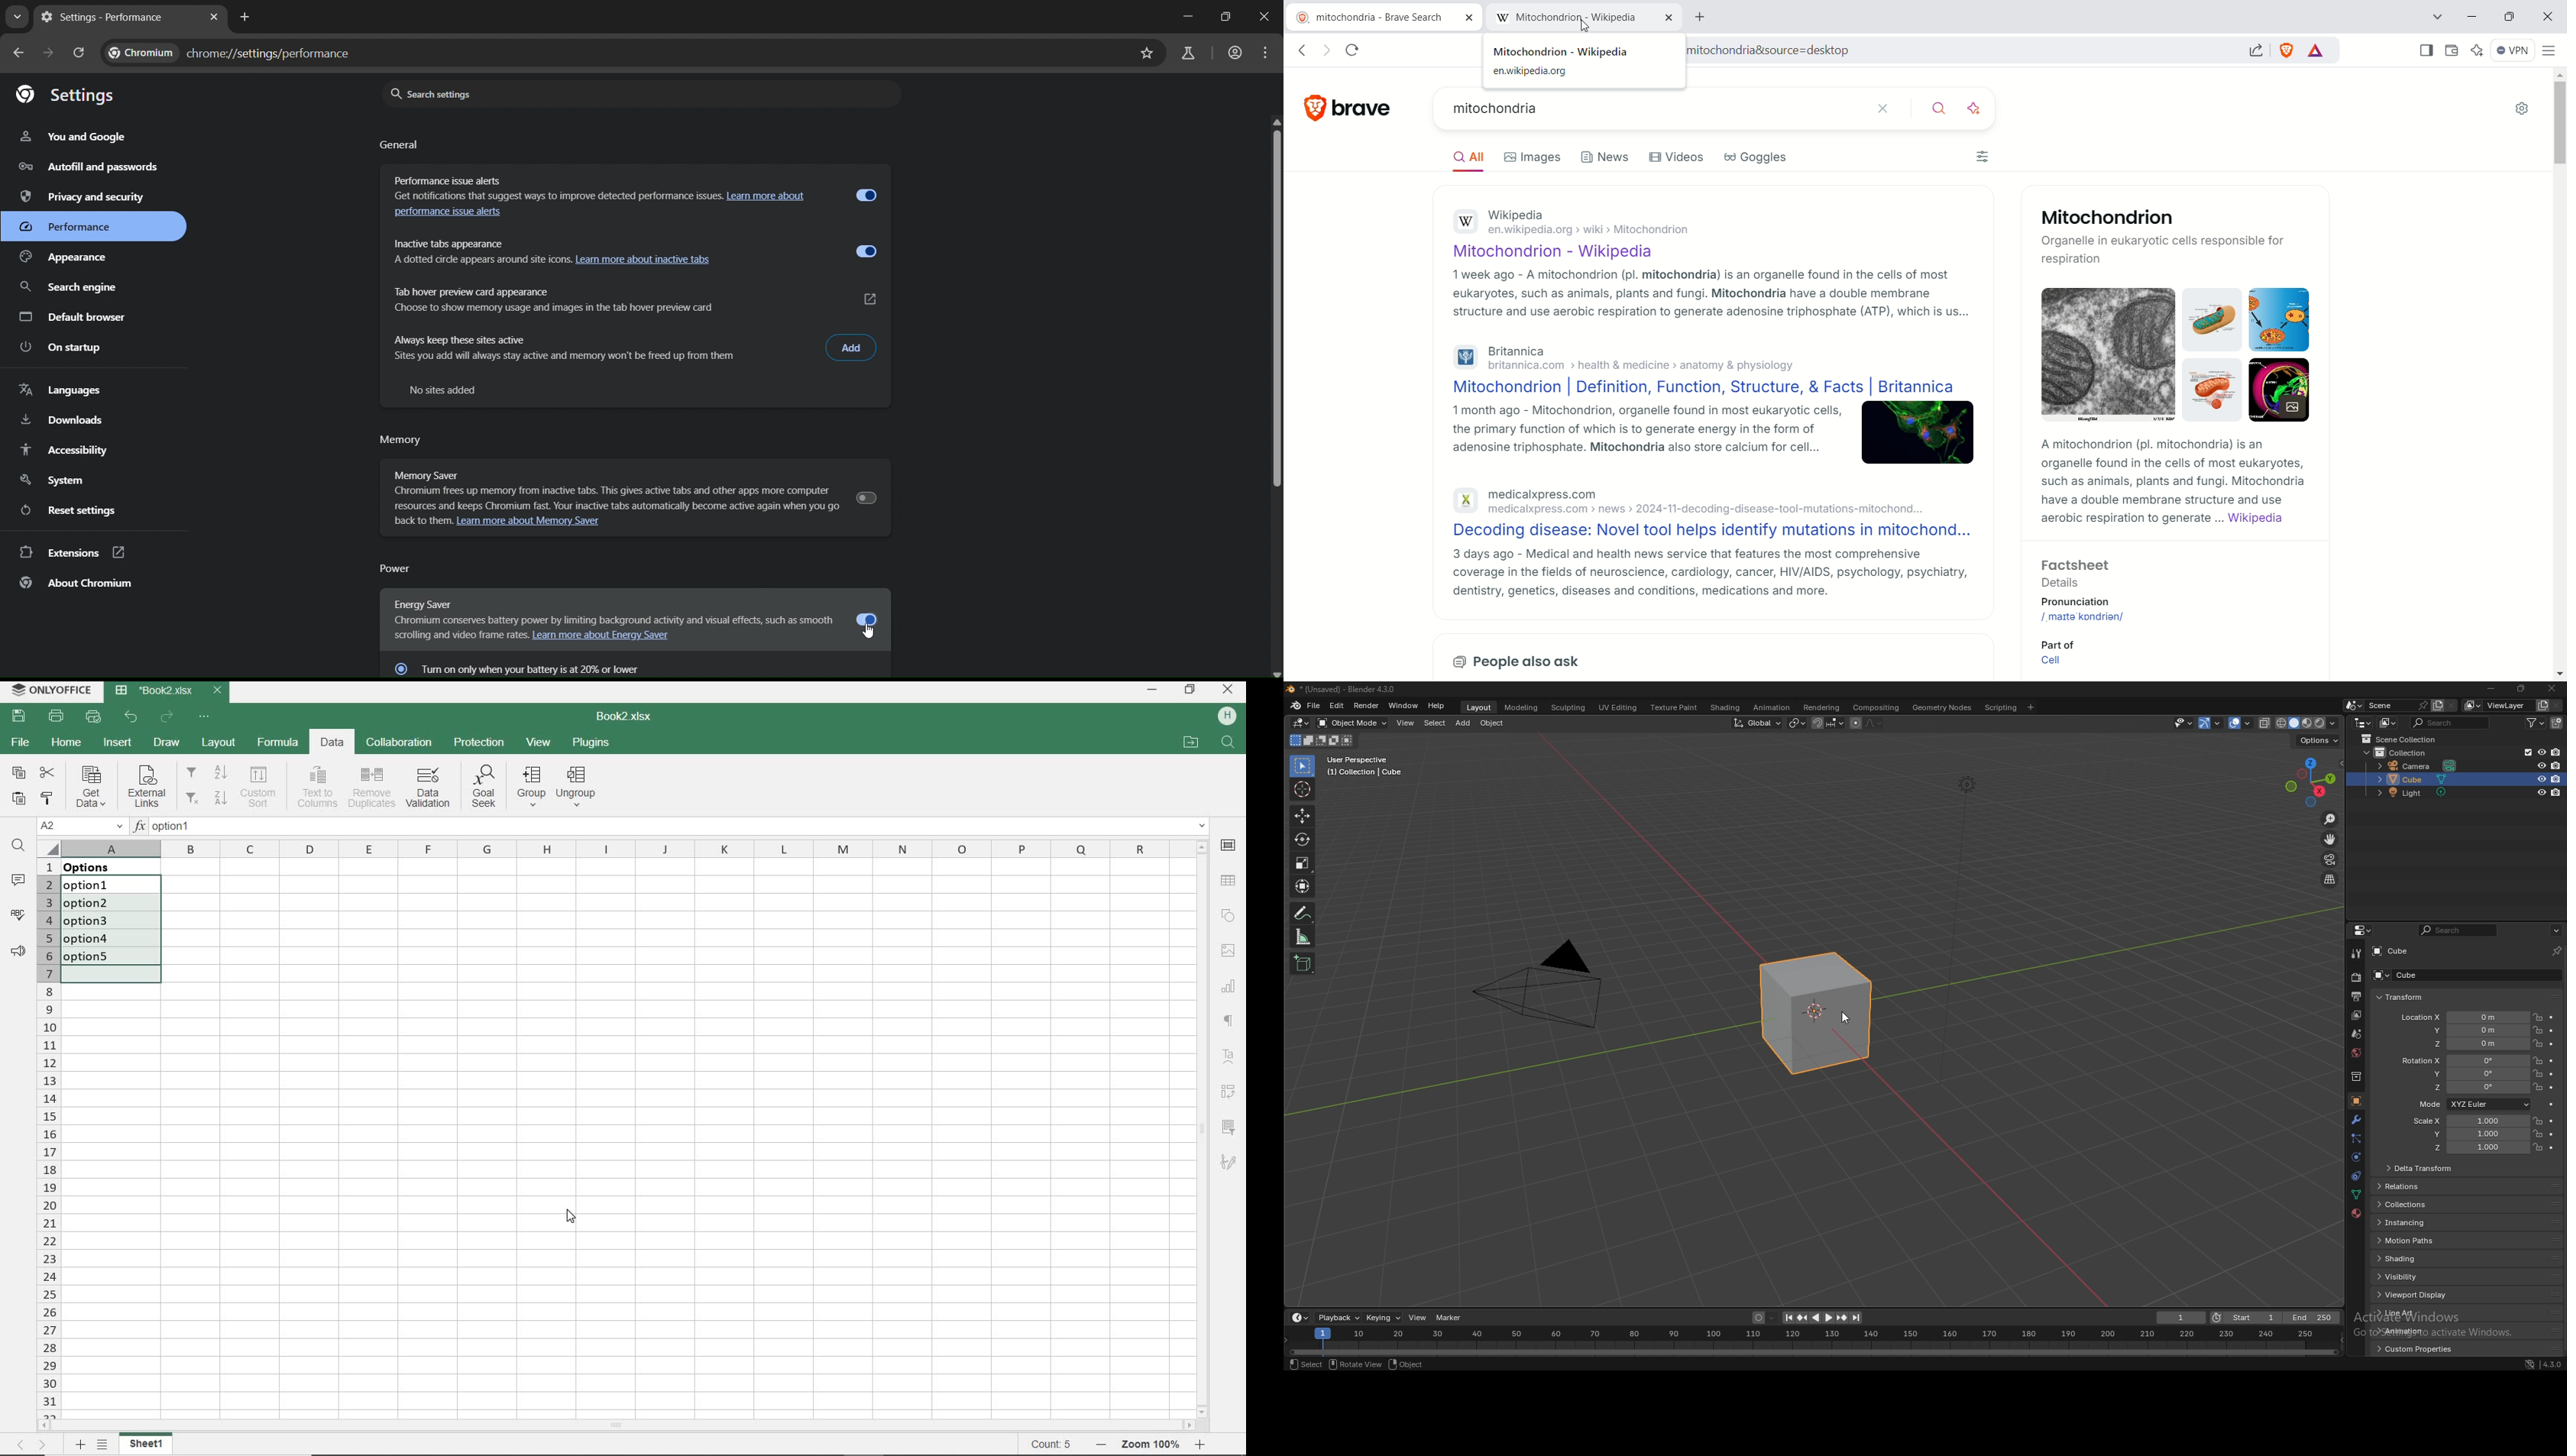  Describe the element at coordinates (2318, 740) in the screenshot. I see `options` at that location.